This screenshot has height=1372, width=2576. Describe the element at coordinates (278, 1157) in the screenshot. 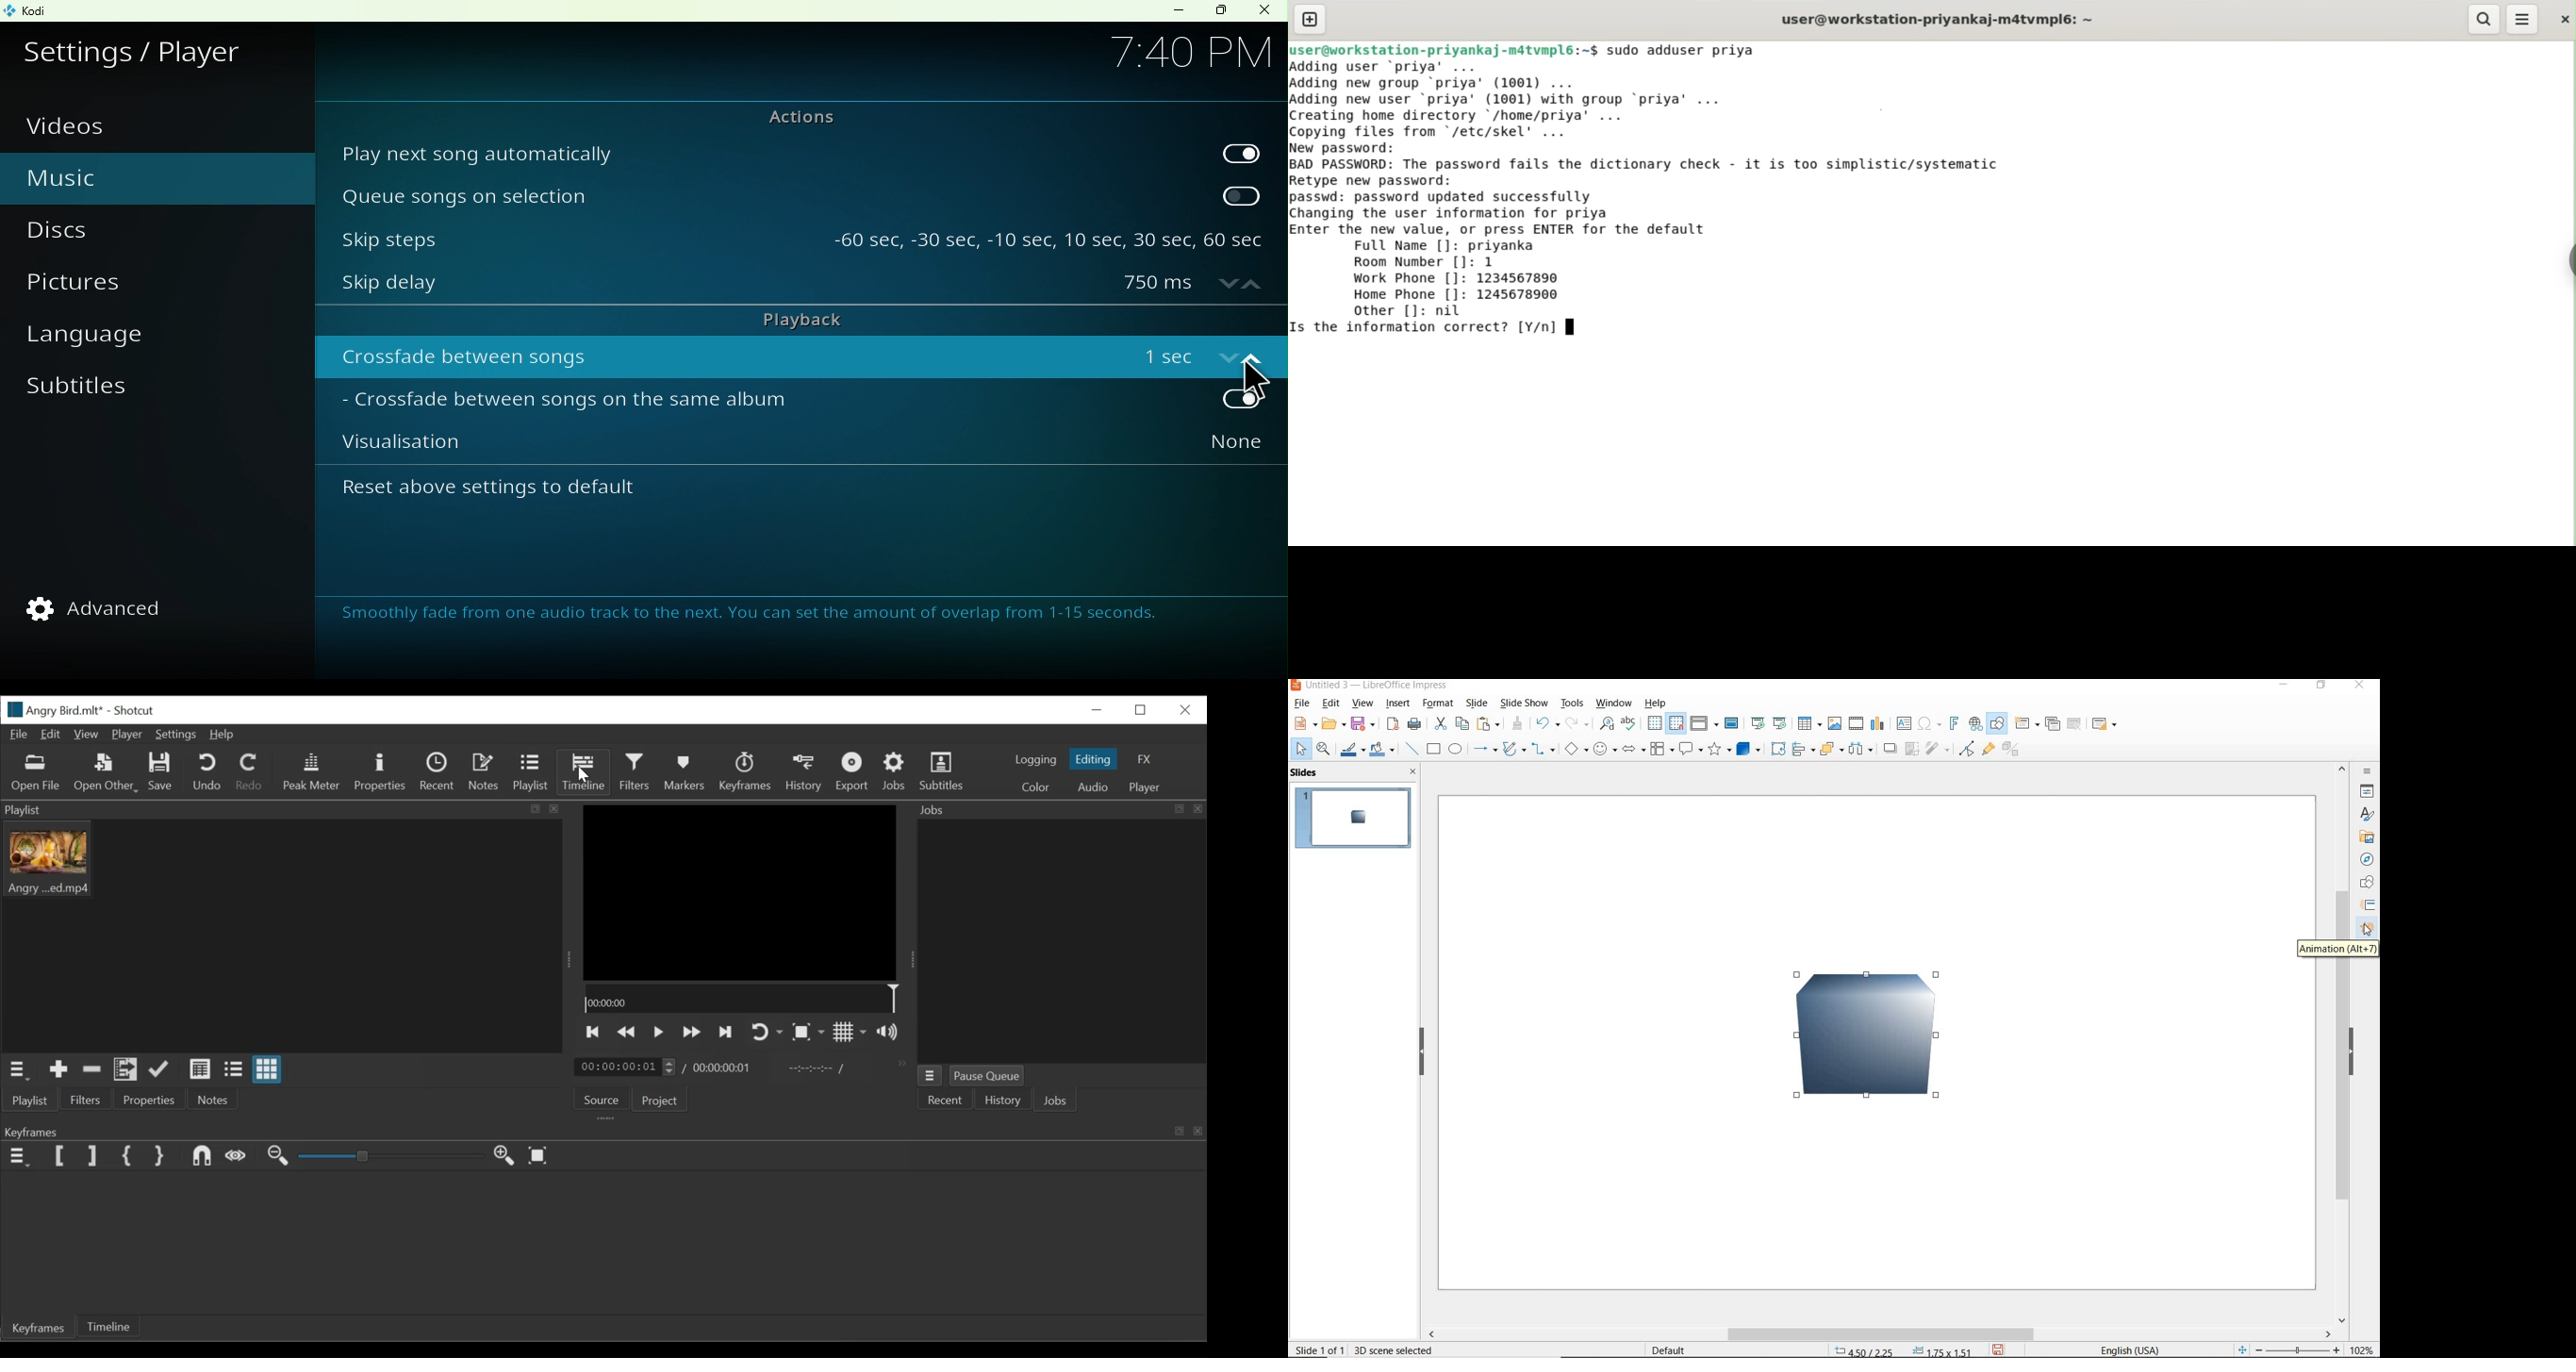

I see `Zoom Keyframe out` at that location.